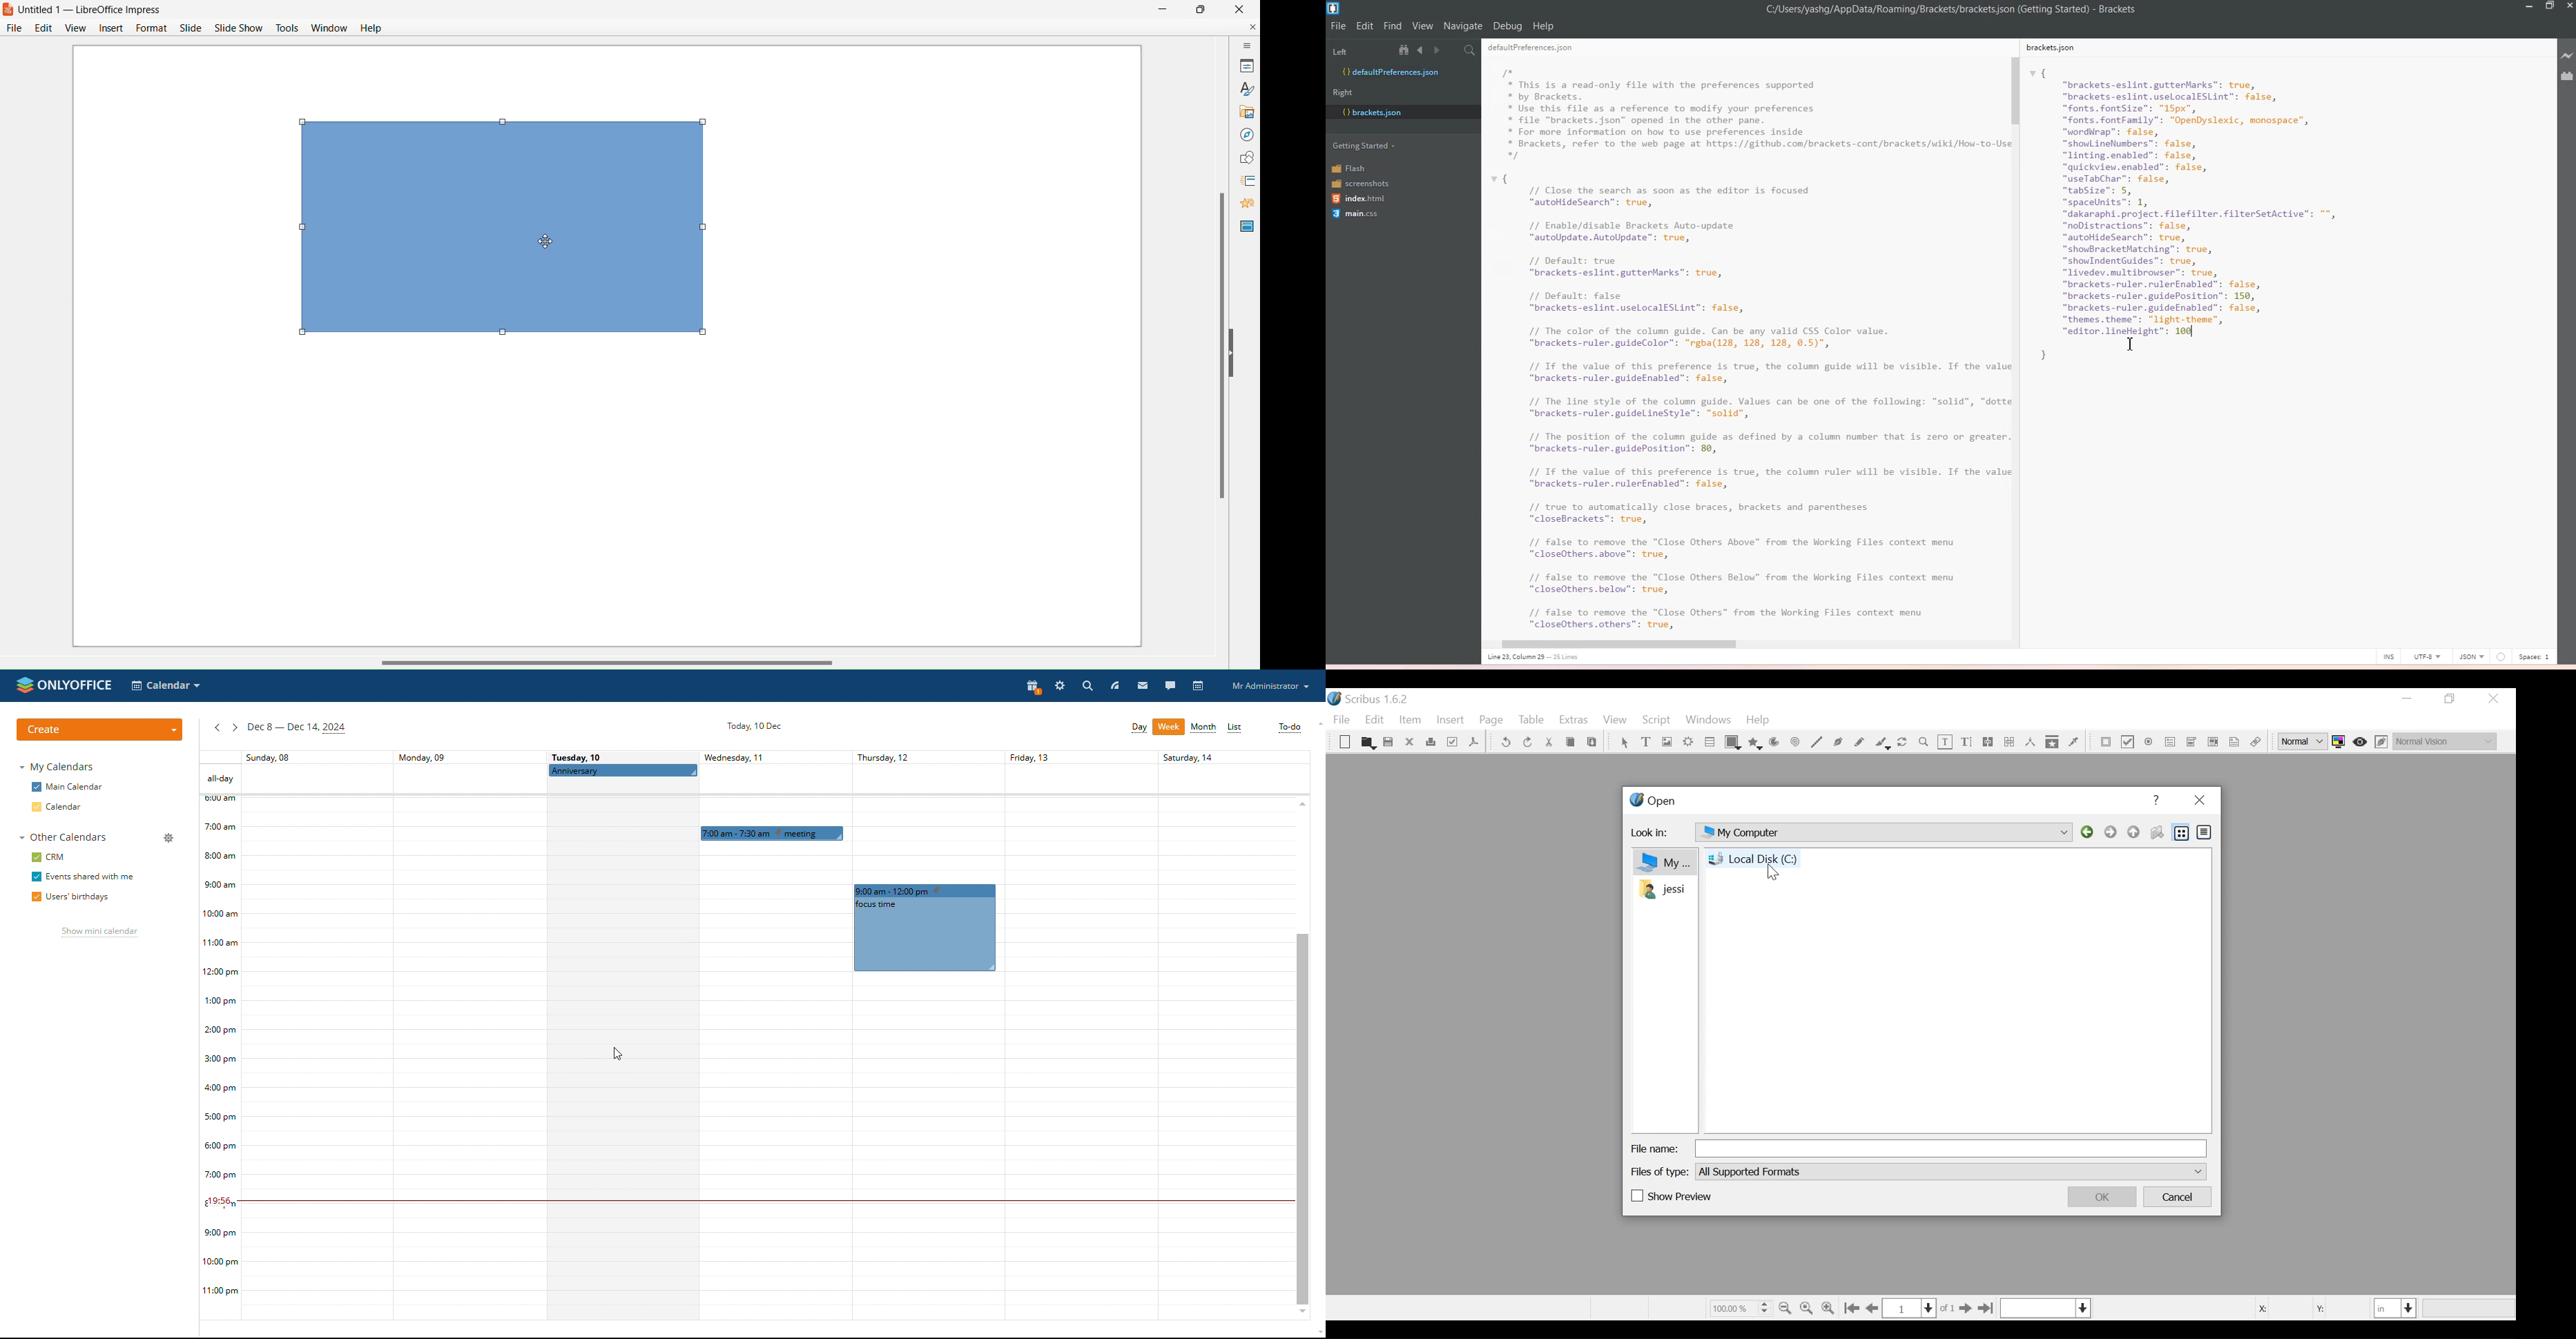  Describe the element at coordinates (1652, 802) in the screenshot. I see `Open` at that location.